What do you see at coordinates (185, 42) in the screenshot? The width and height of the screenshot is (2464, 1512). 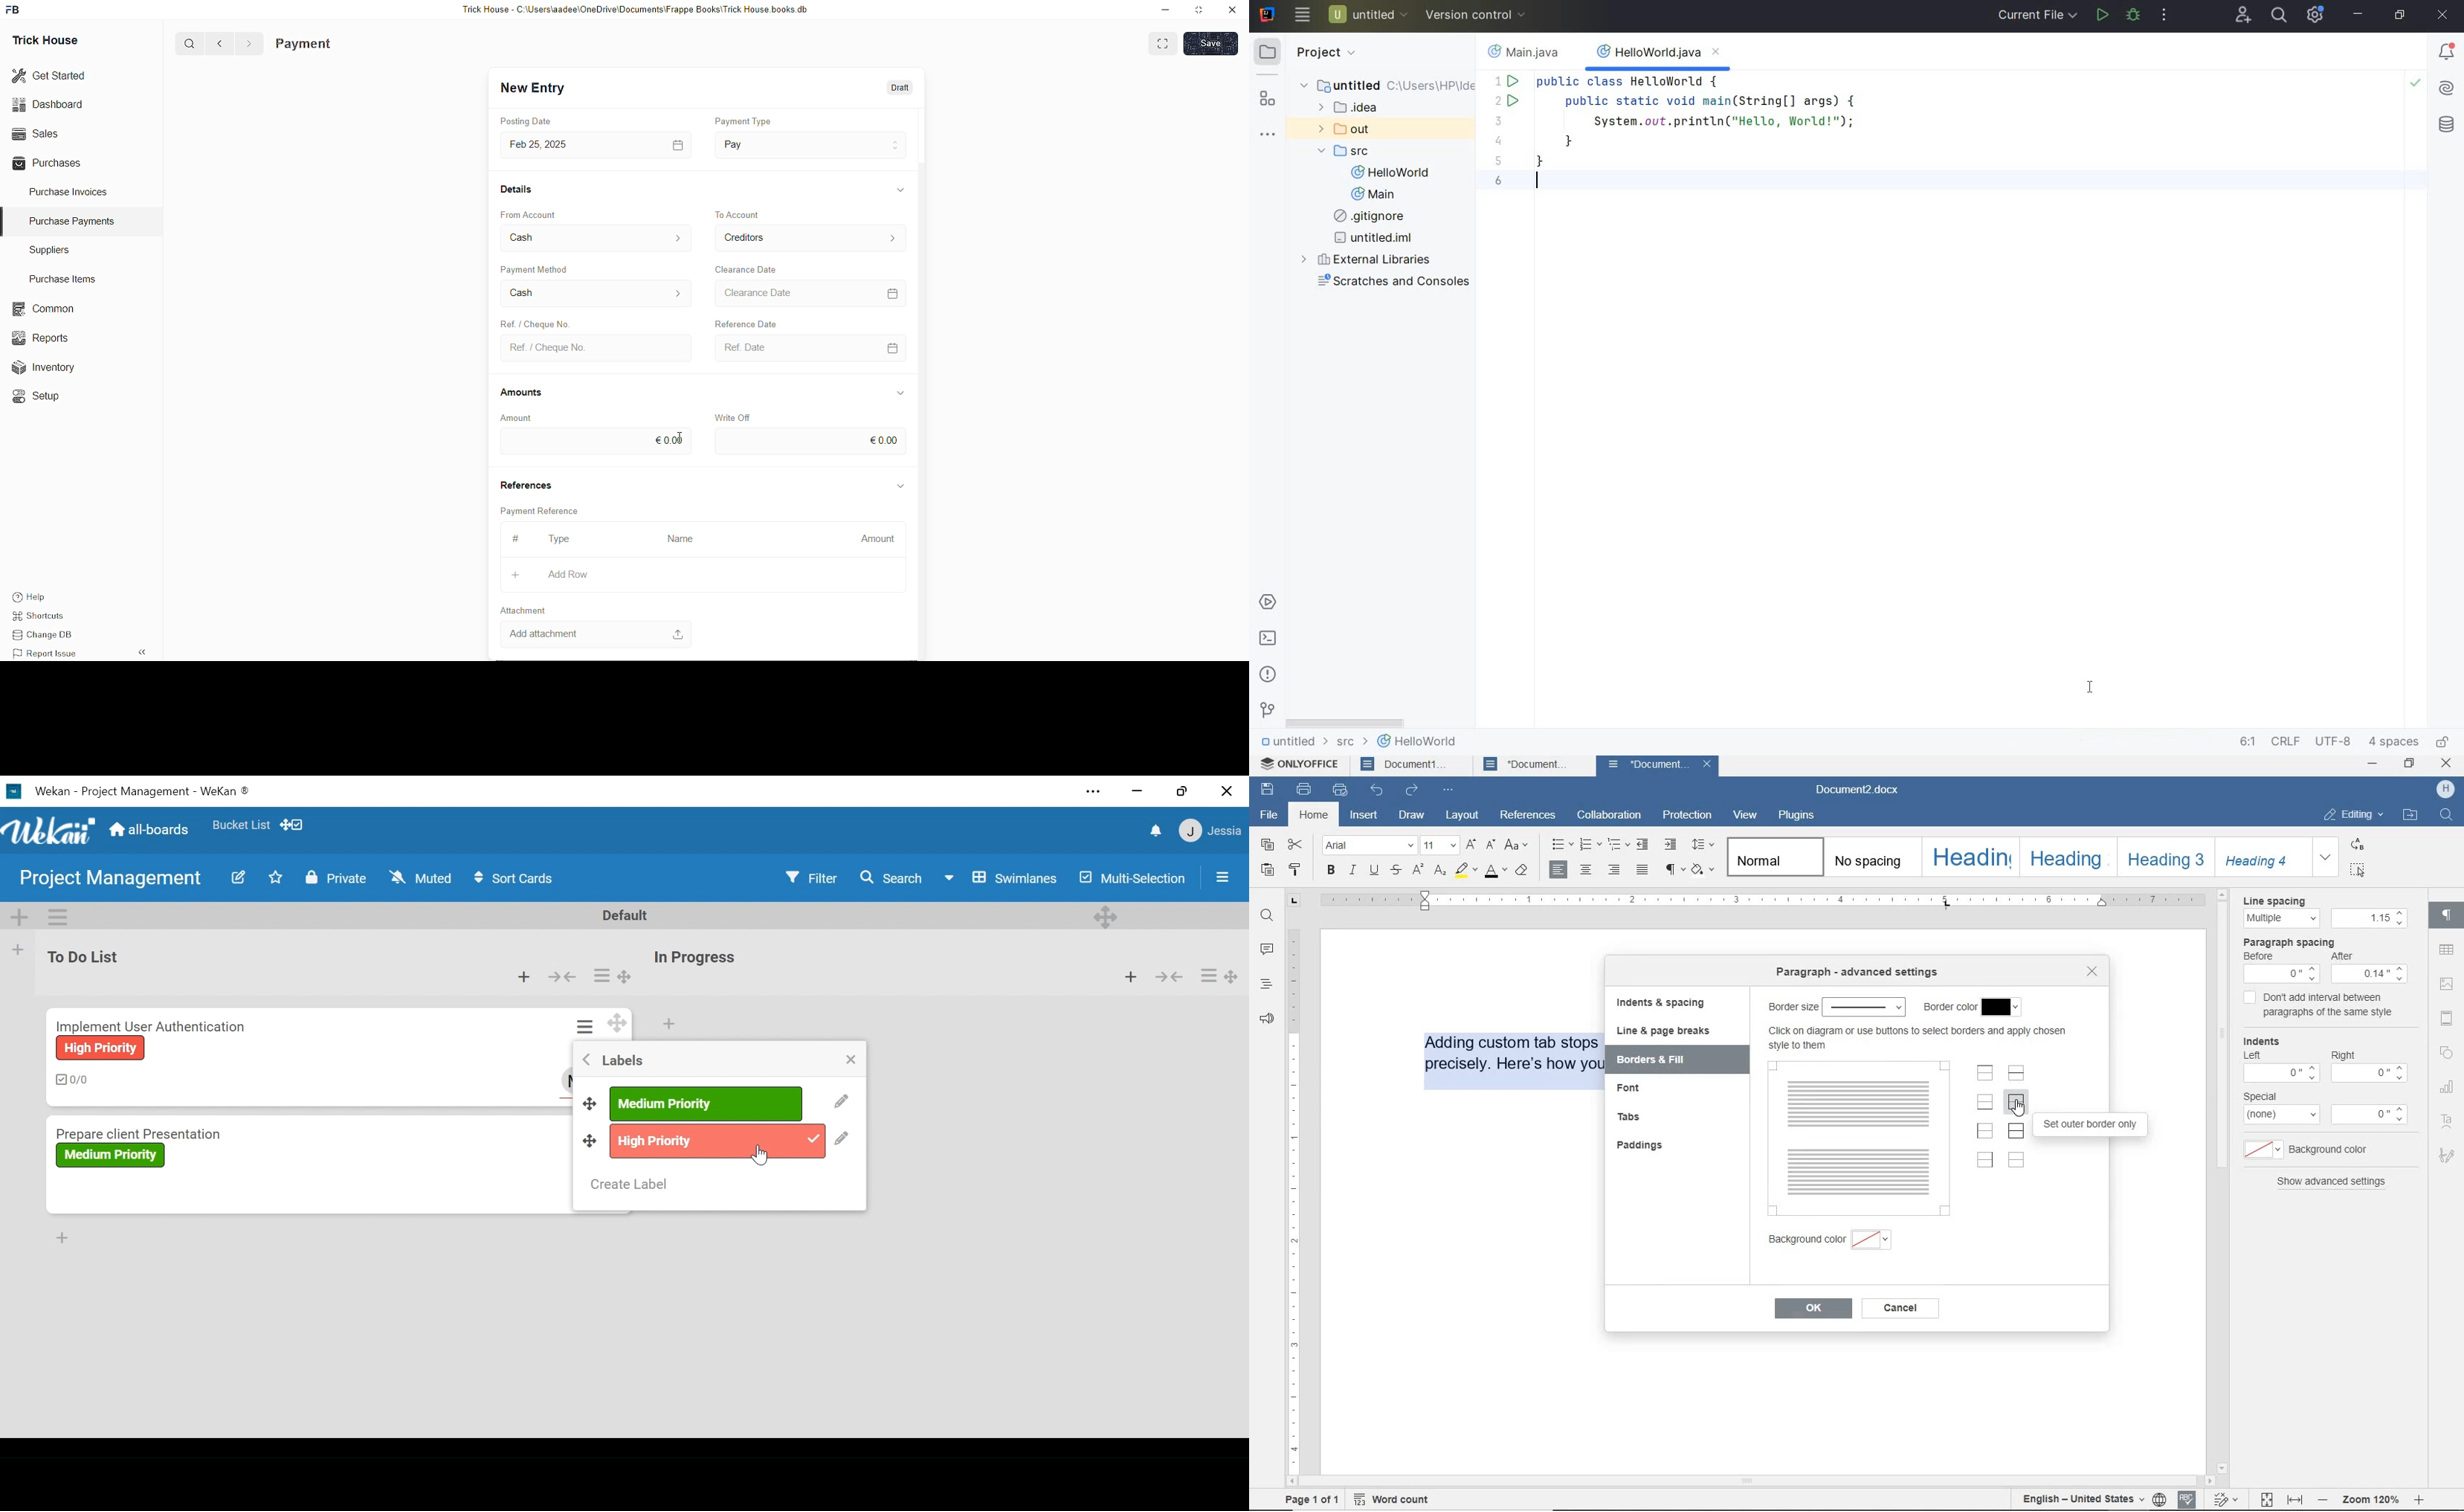 I see `Q` at bounding box center [185, 42].